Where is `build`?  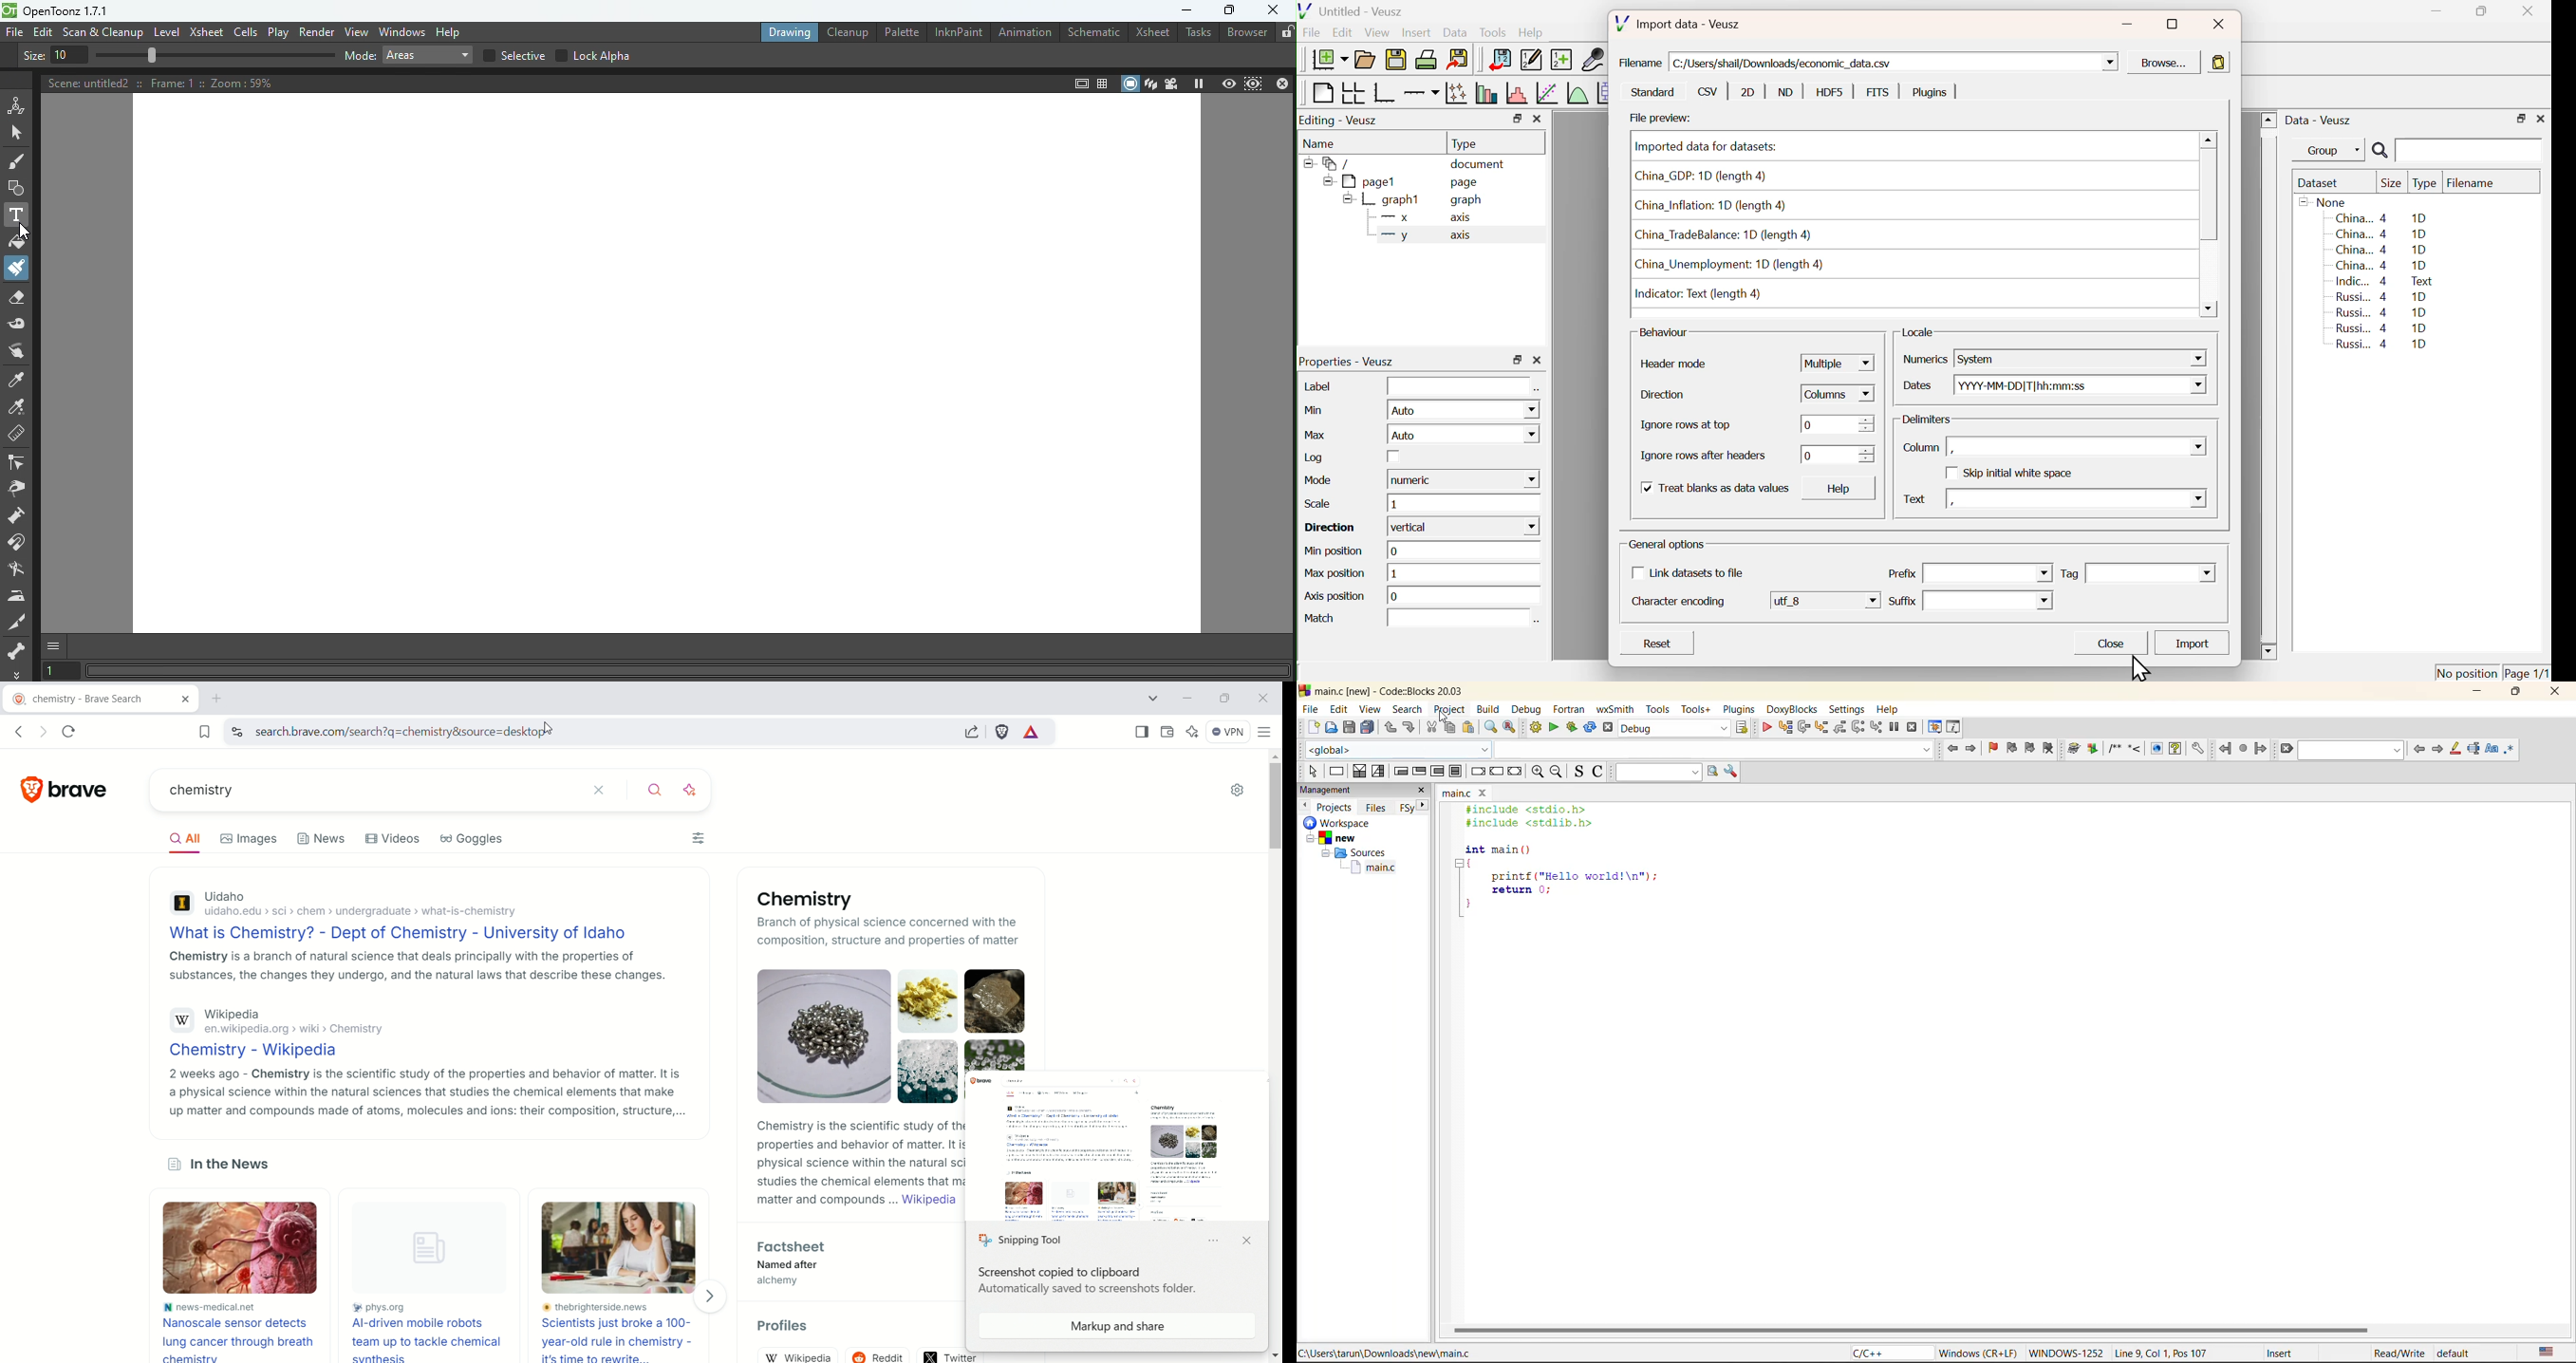
build is located at coordinates (1535, 727).